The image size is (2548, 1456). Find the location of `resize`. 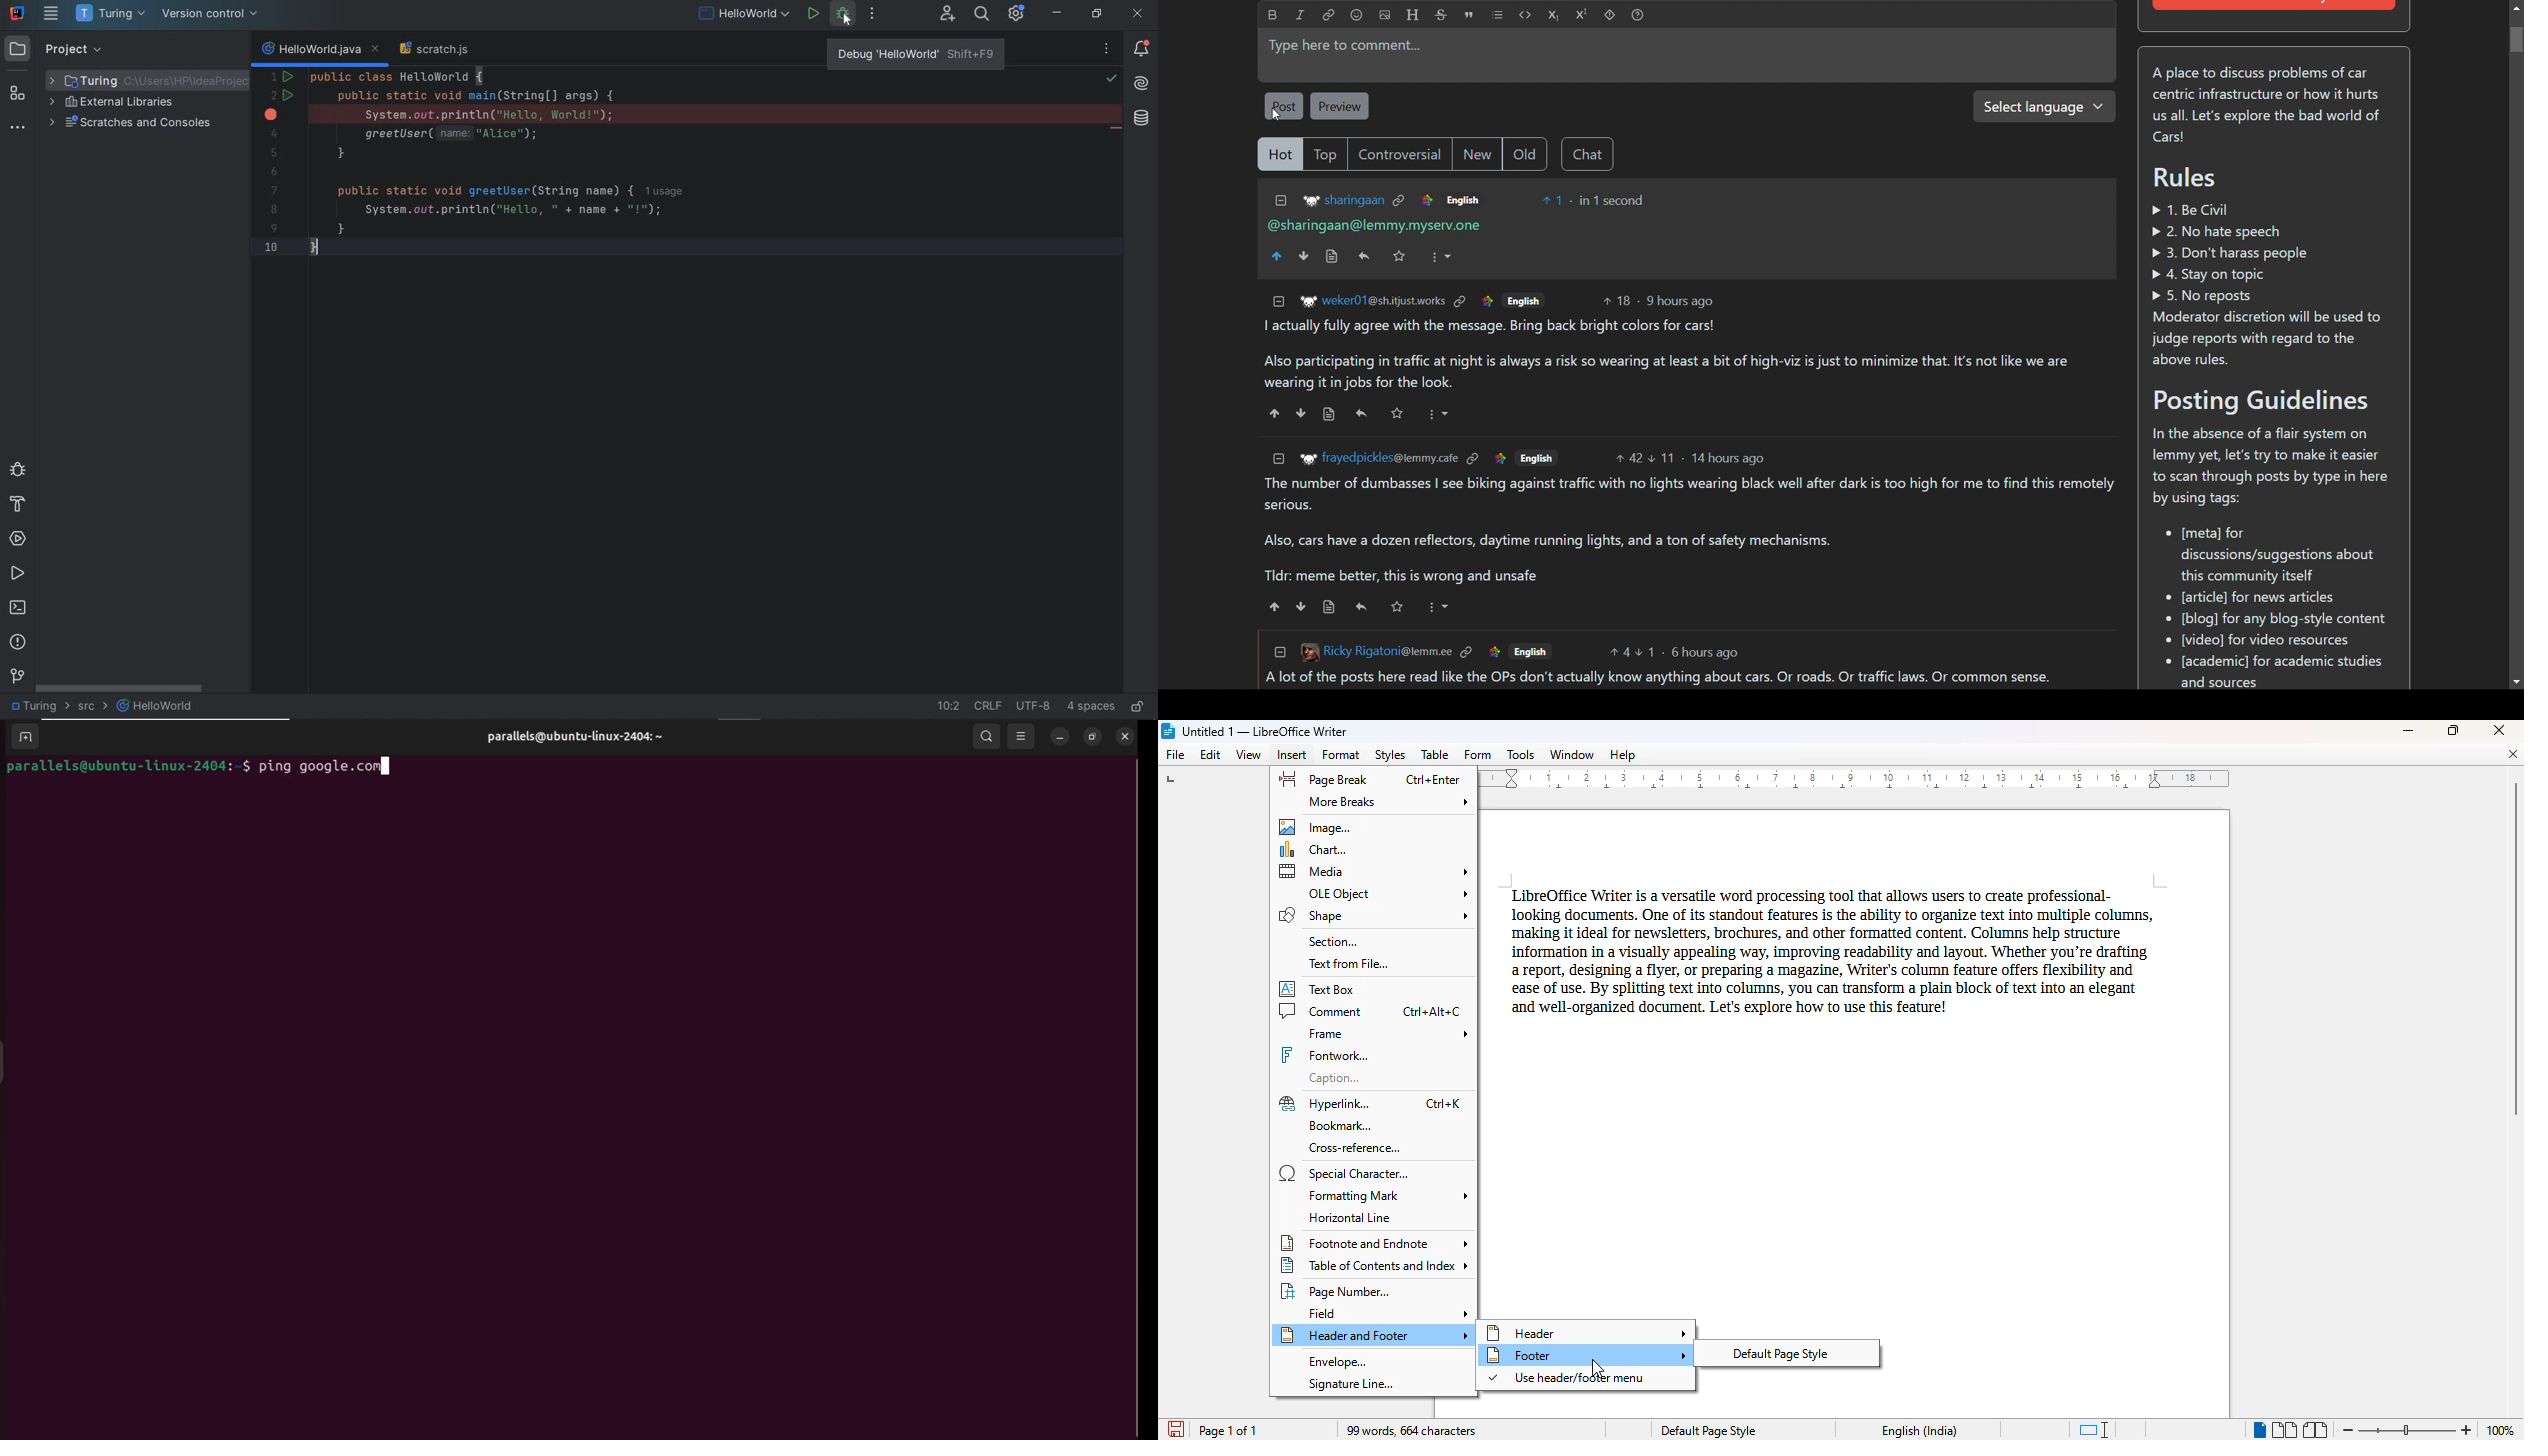

resize is located at coordinates (1091, 736).